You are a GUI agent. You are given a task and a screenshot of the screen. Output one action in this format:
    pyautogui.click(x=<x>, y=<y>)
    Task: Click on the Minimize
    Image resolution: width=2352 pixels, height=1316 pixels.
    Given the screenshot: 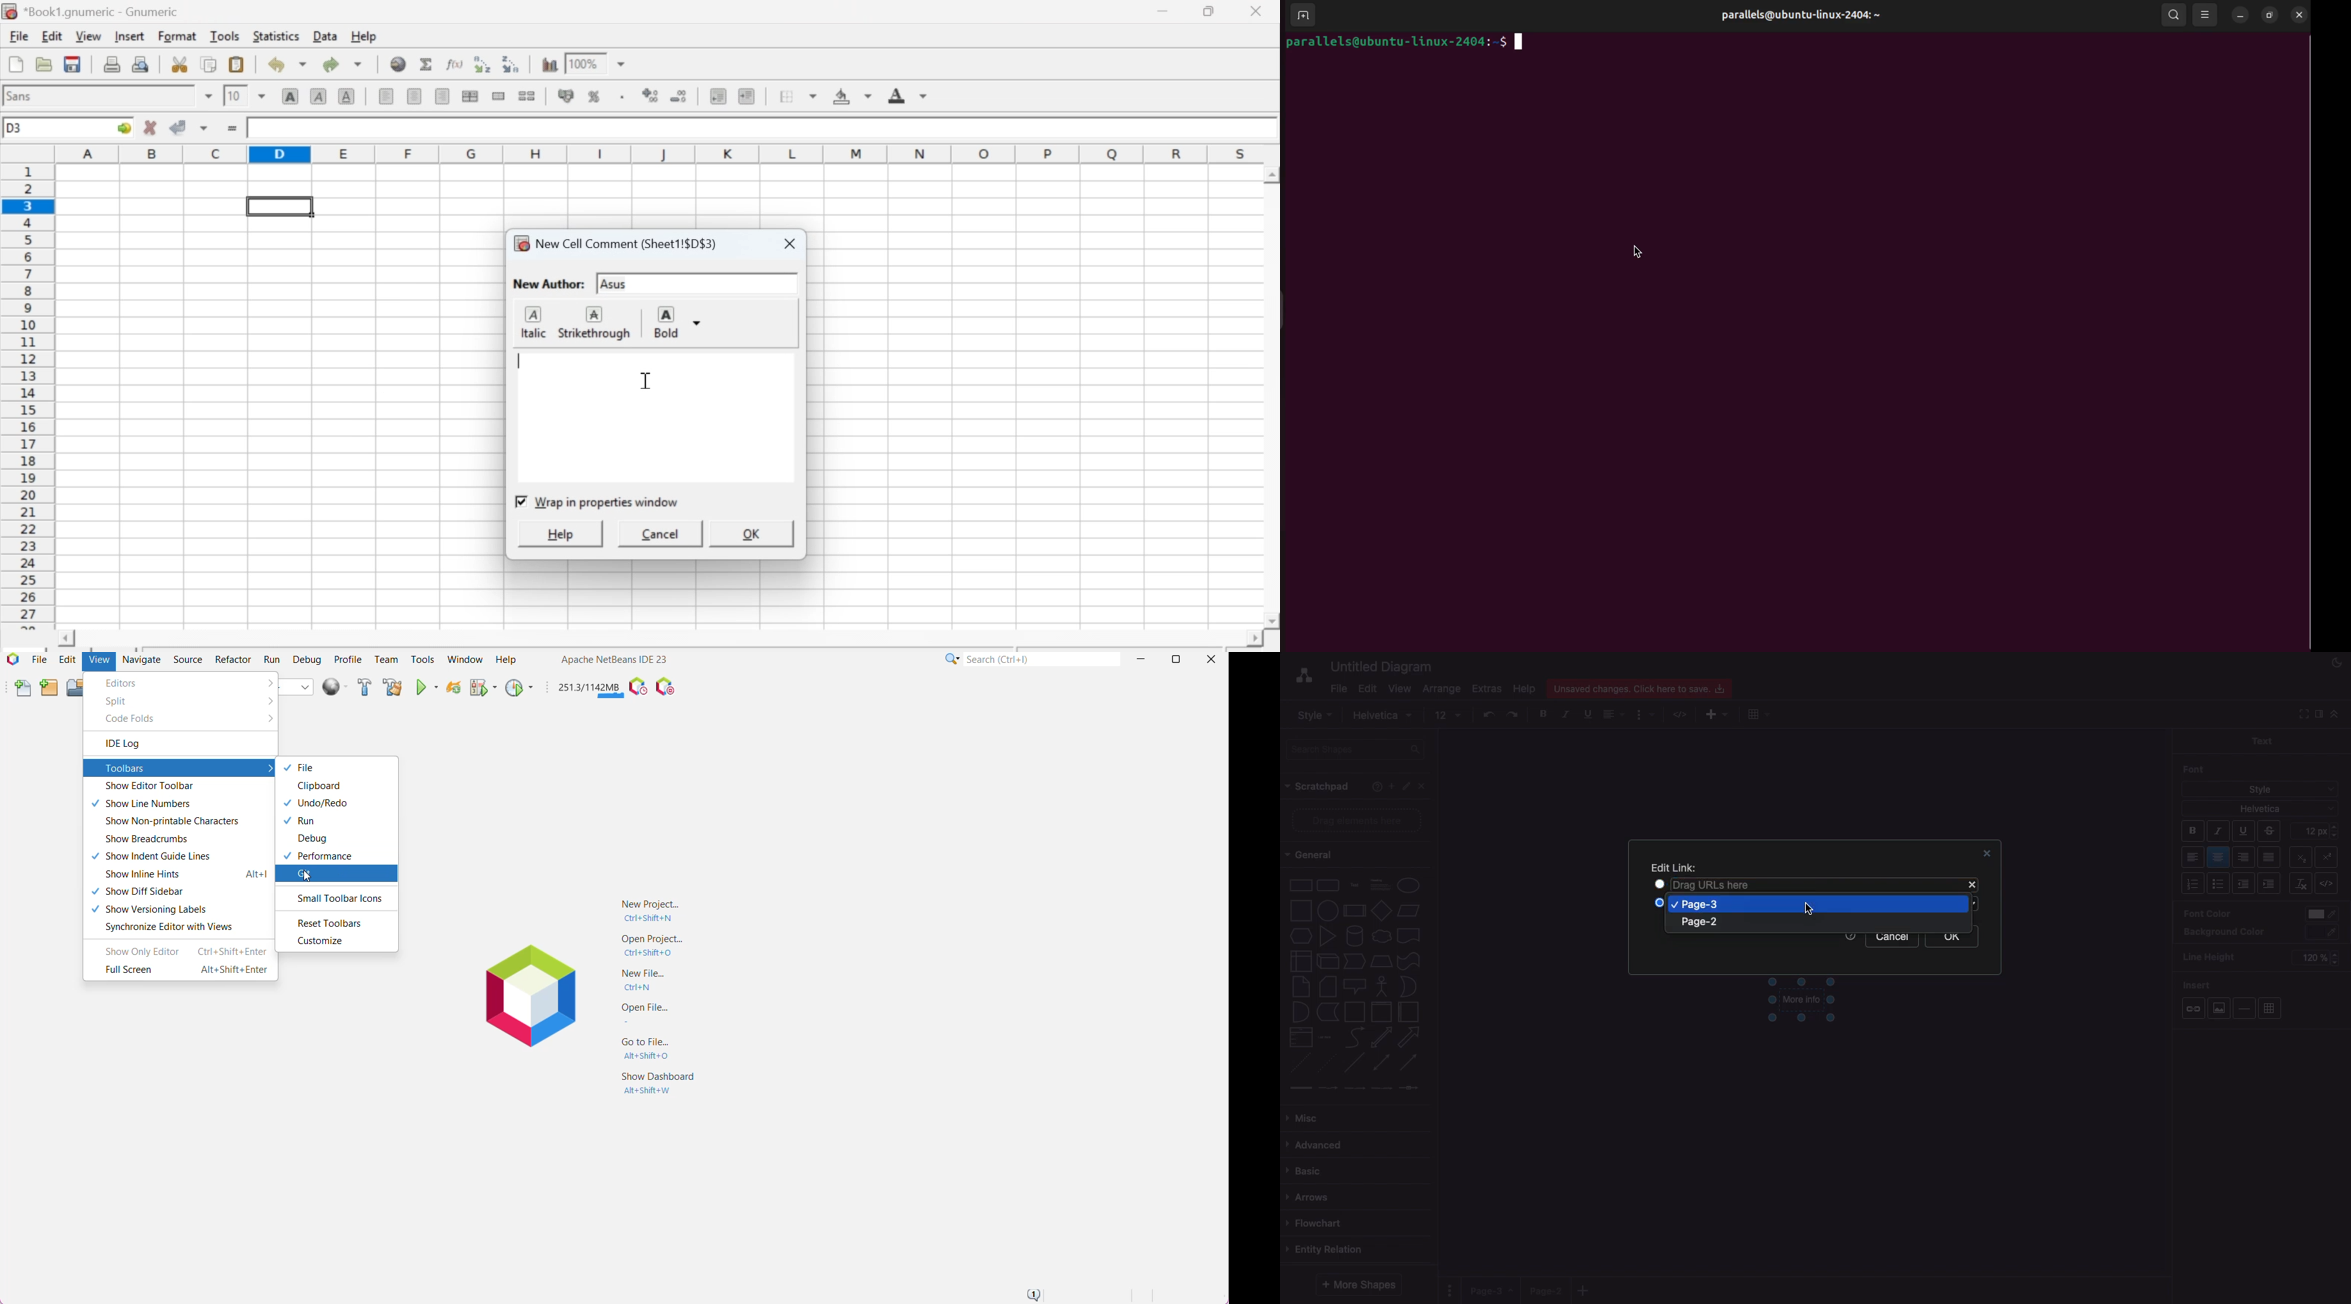 What is the action you would take?
    pyautogui.click(x=1162, y=12)
    